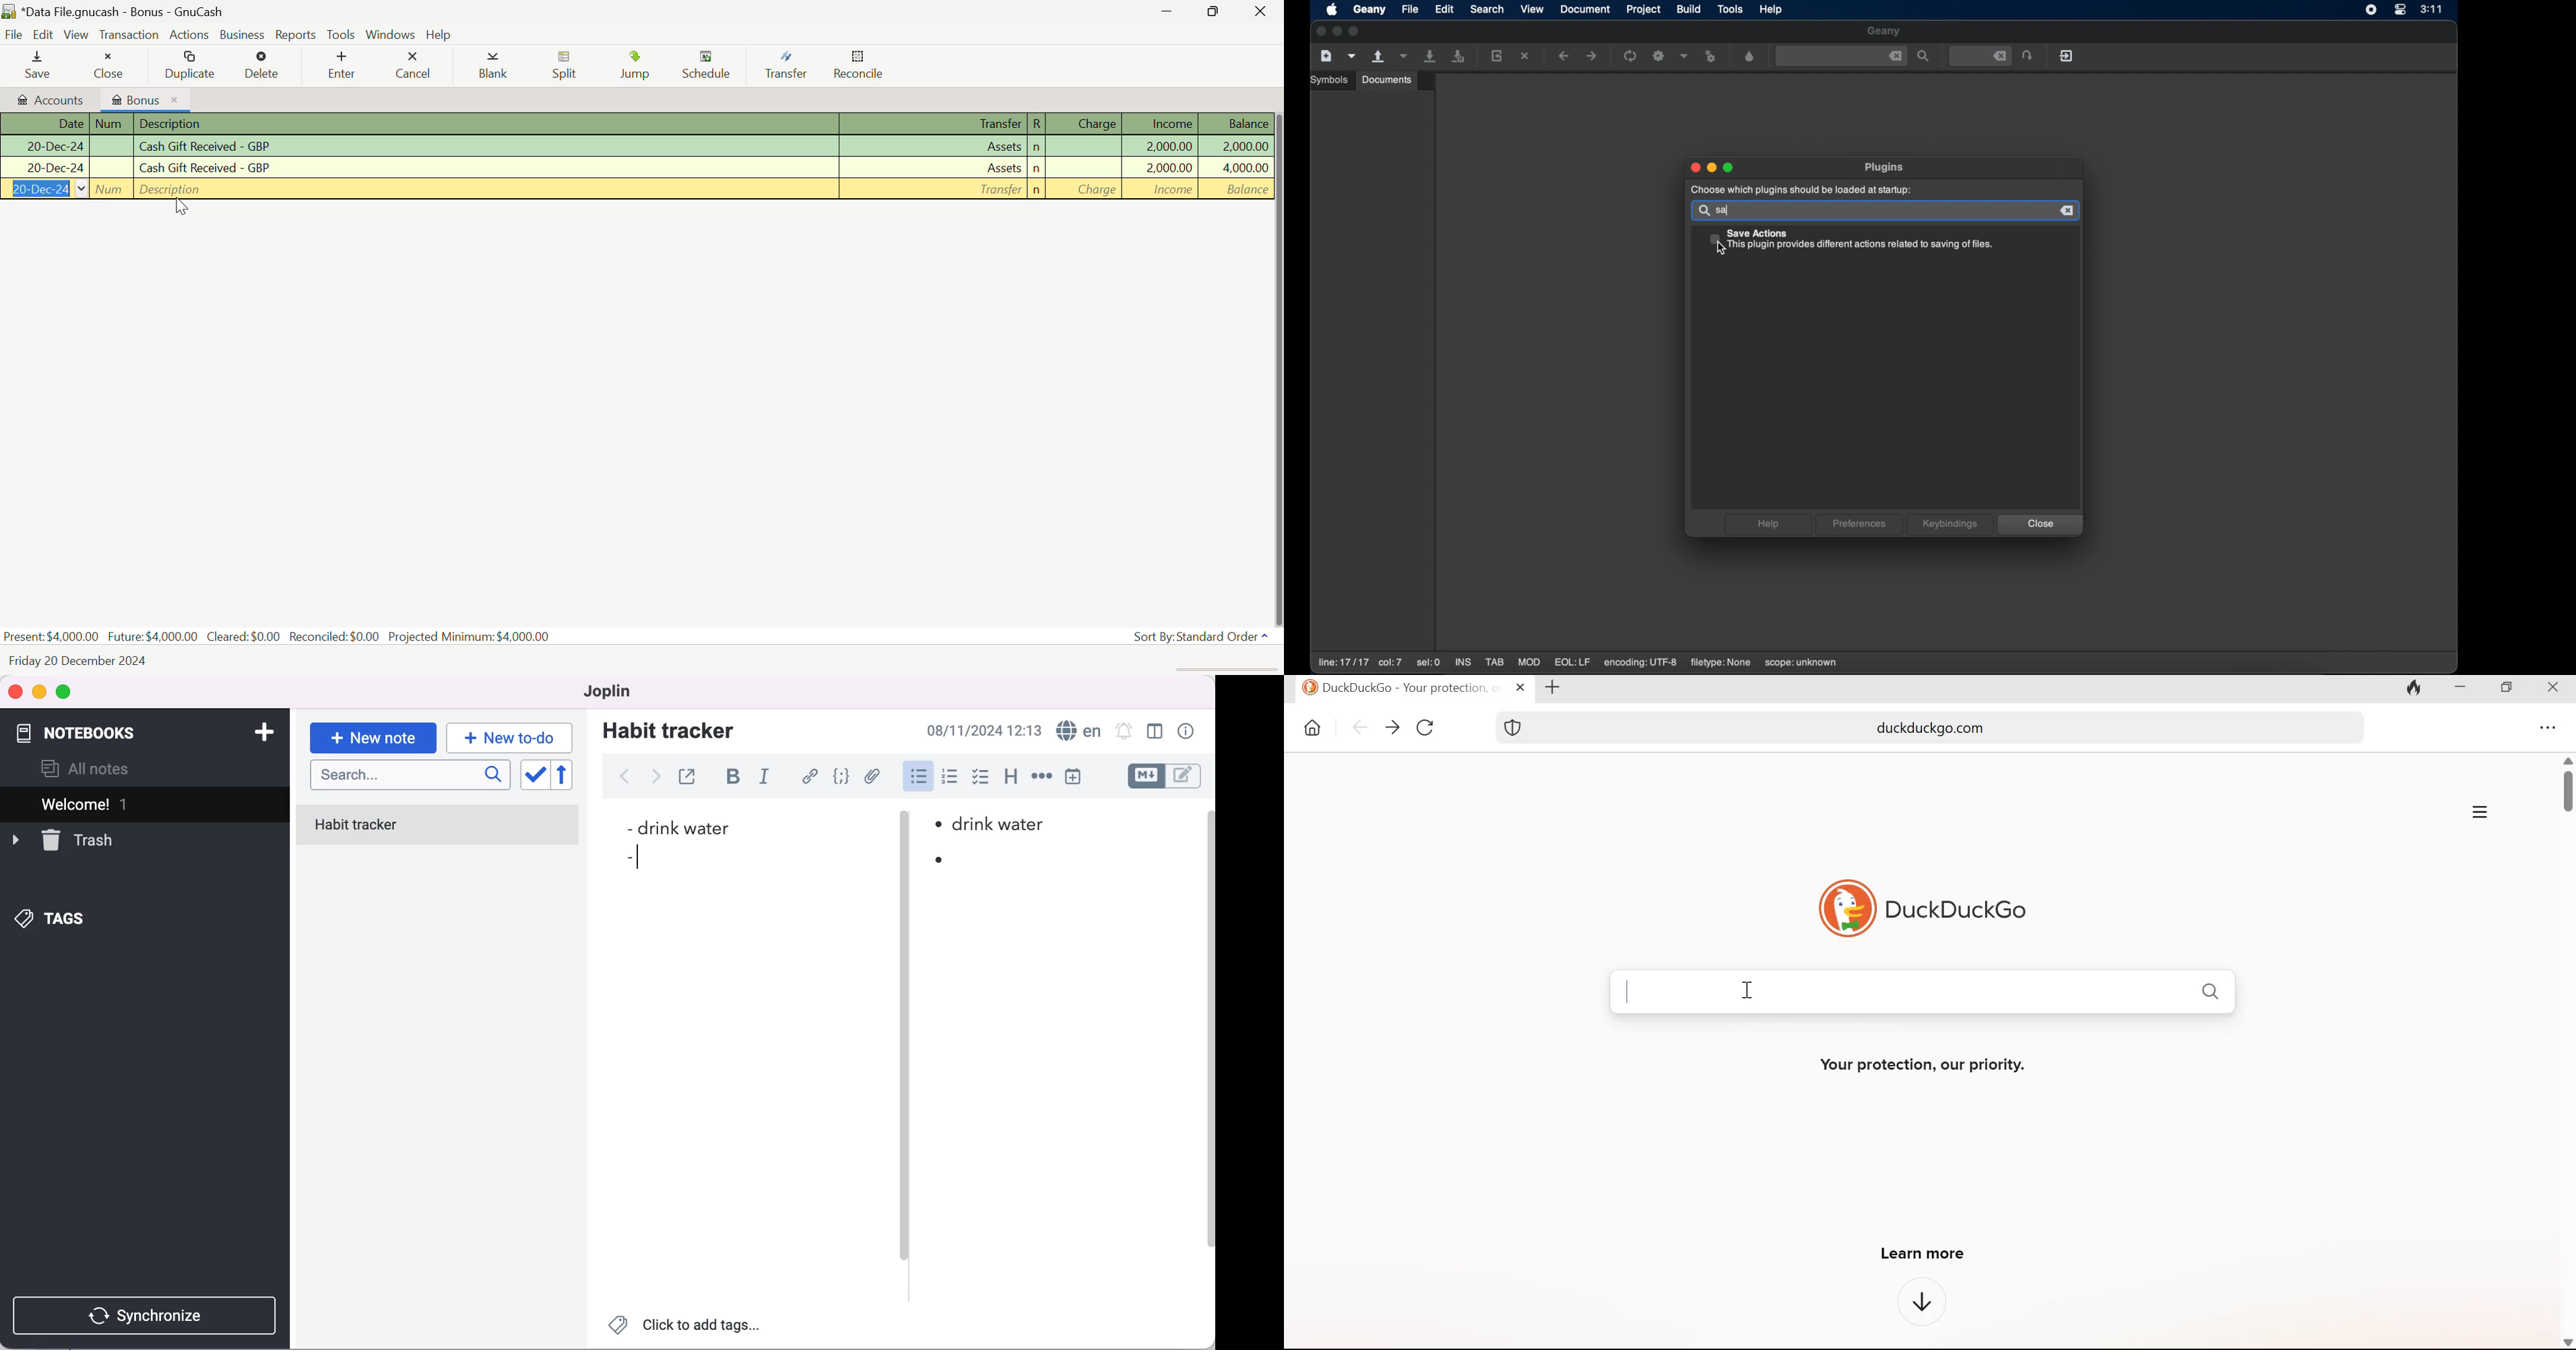 The height and width of the screenshot is (1372, 2576). I want to click on Date, so click(44, 124).